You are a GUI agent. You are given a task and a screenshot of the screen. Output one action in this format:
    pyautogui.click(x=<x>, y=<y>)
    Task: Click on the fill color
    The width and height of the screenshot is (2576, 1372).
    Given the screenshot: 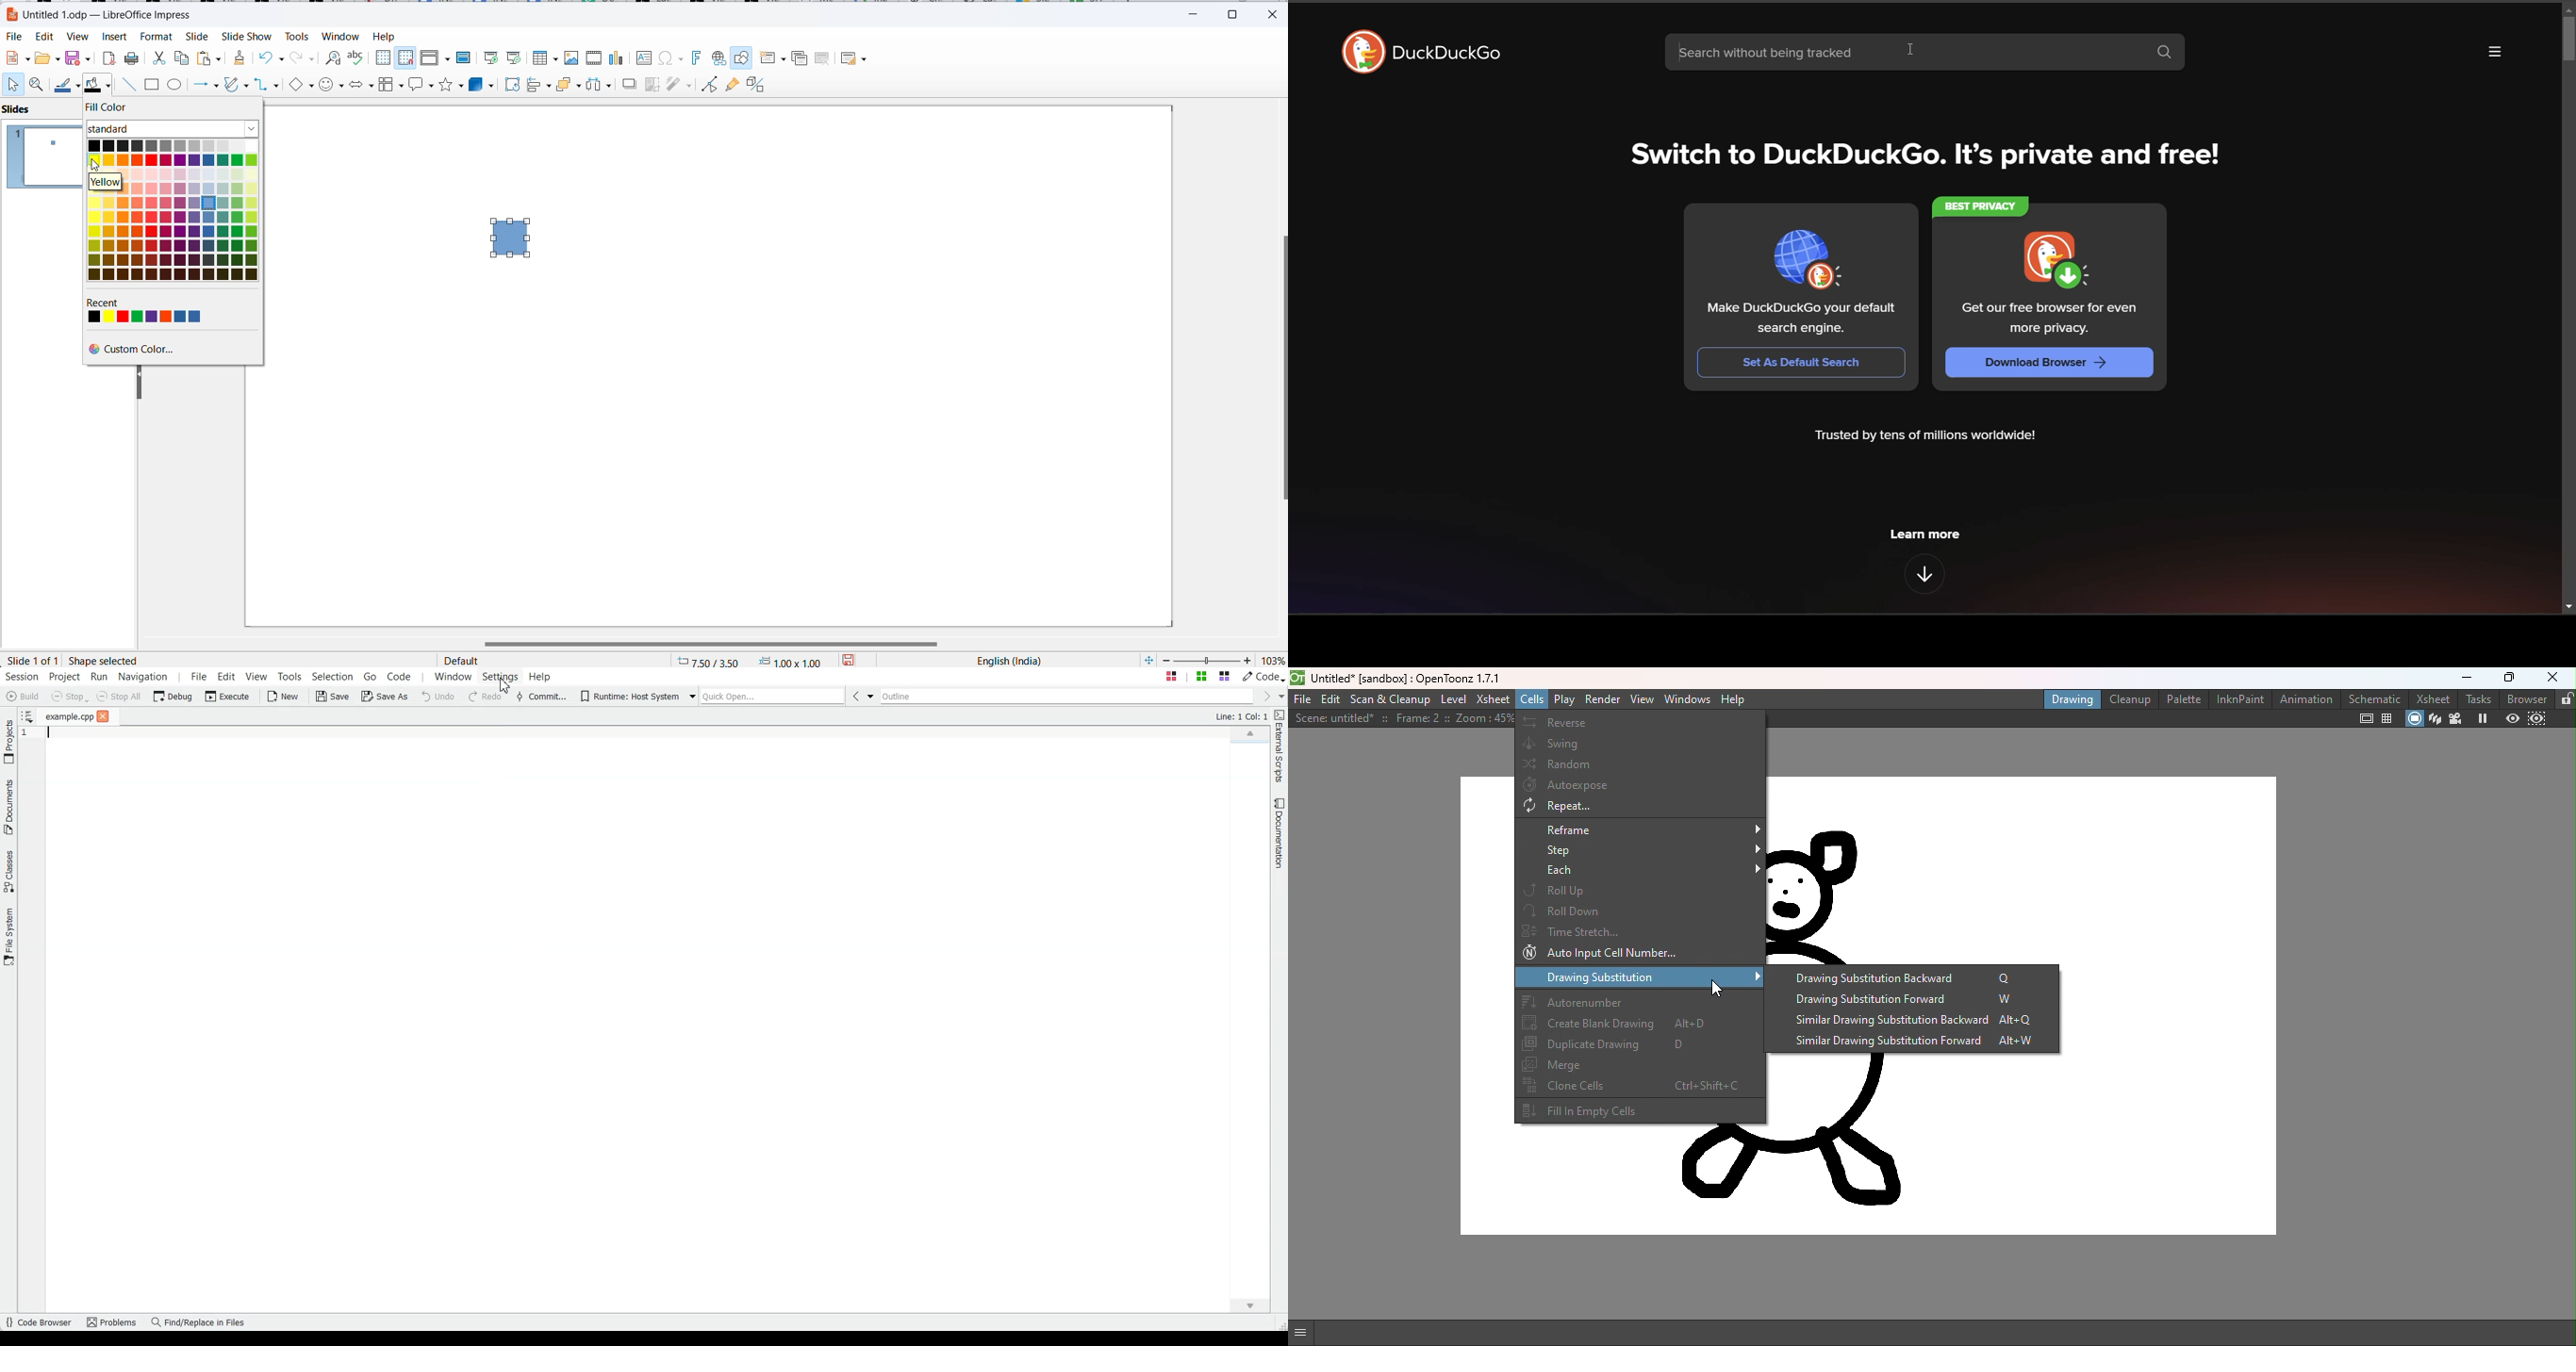 What is the action you would take?
    pyautogui.click(x=95, y=85)
    